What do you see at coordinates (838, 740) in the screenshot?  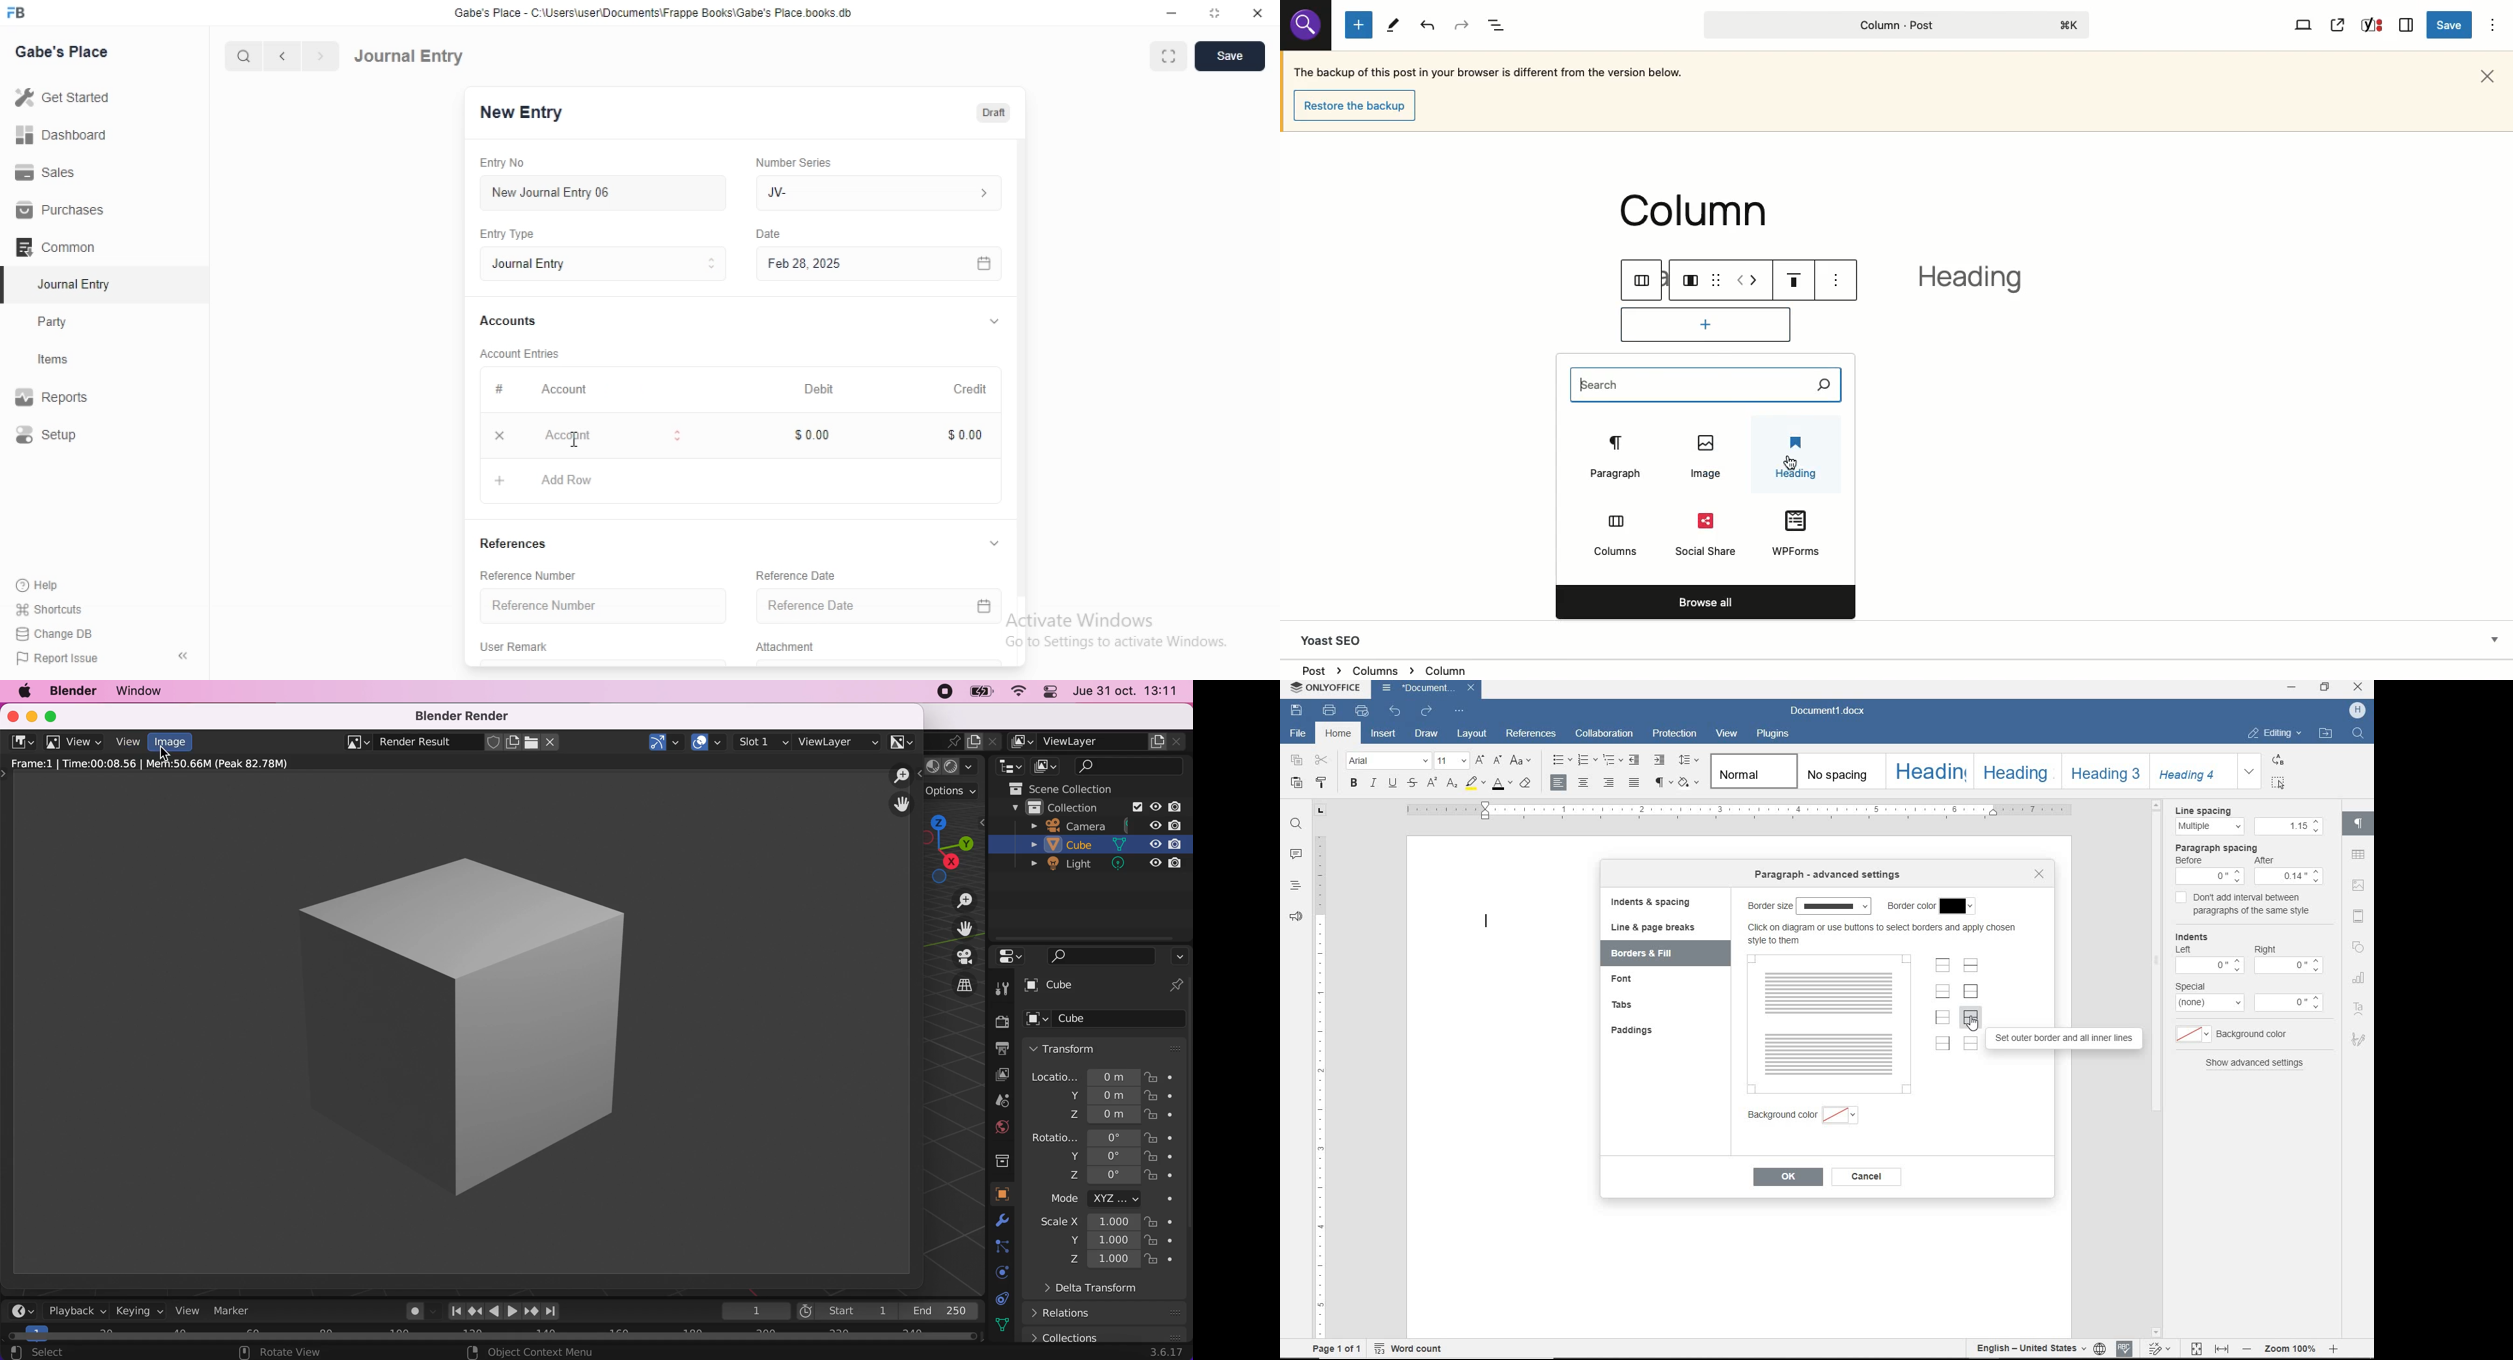 I see `view layer` at bounding box center [838, 740].